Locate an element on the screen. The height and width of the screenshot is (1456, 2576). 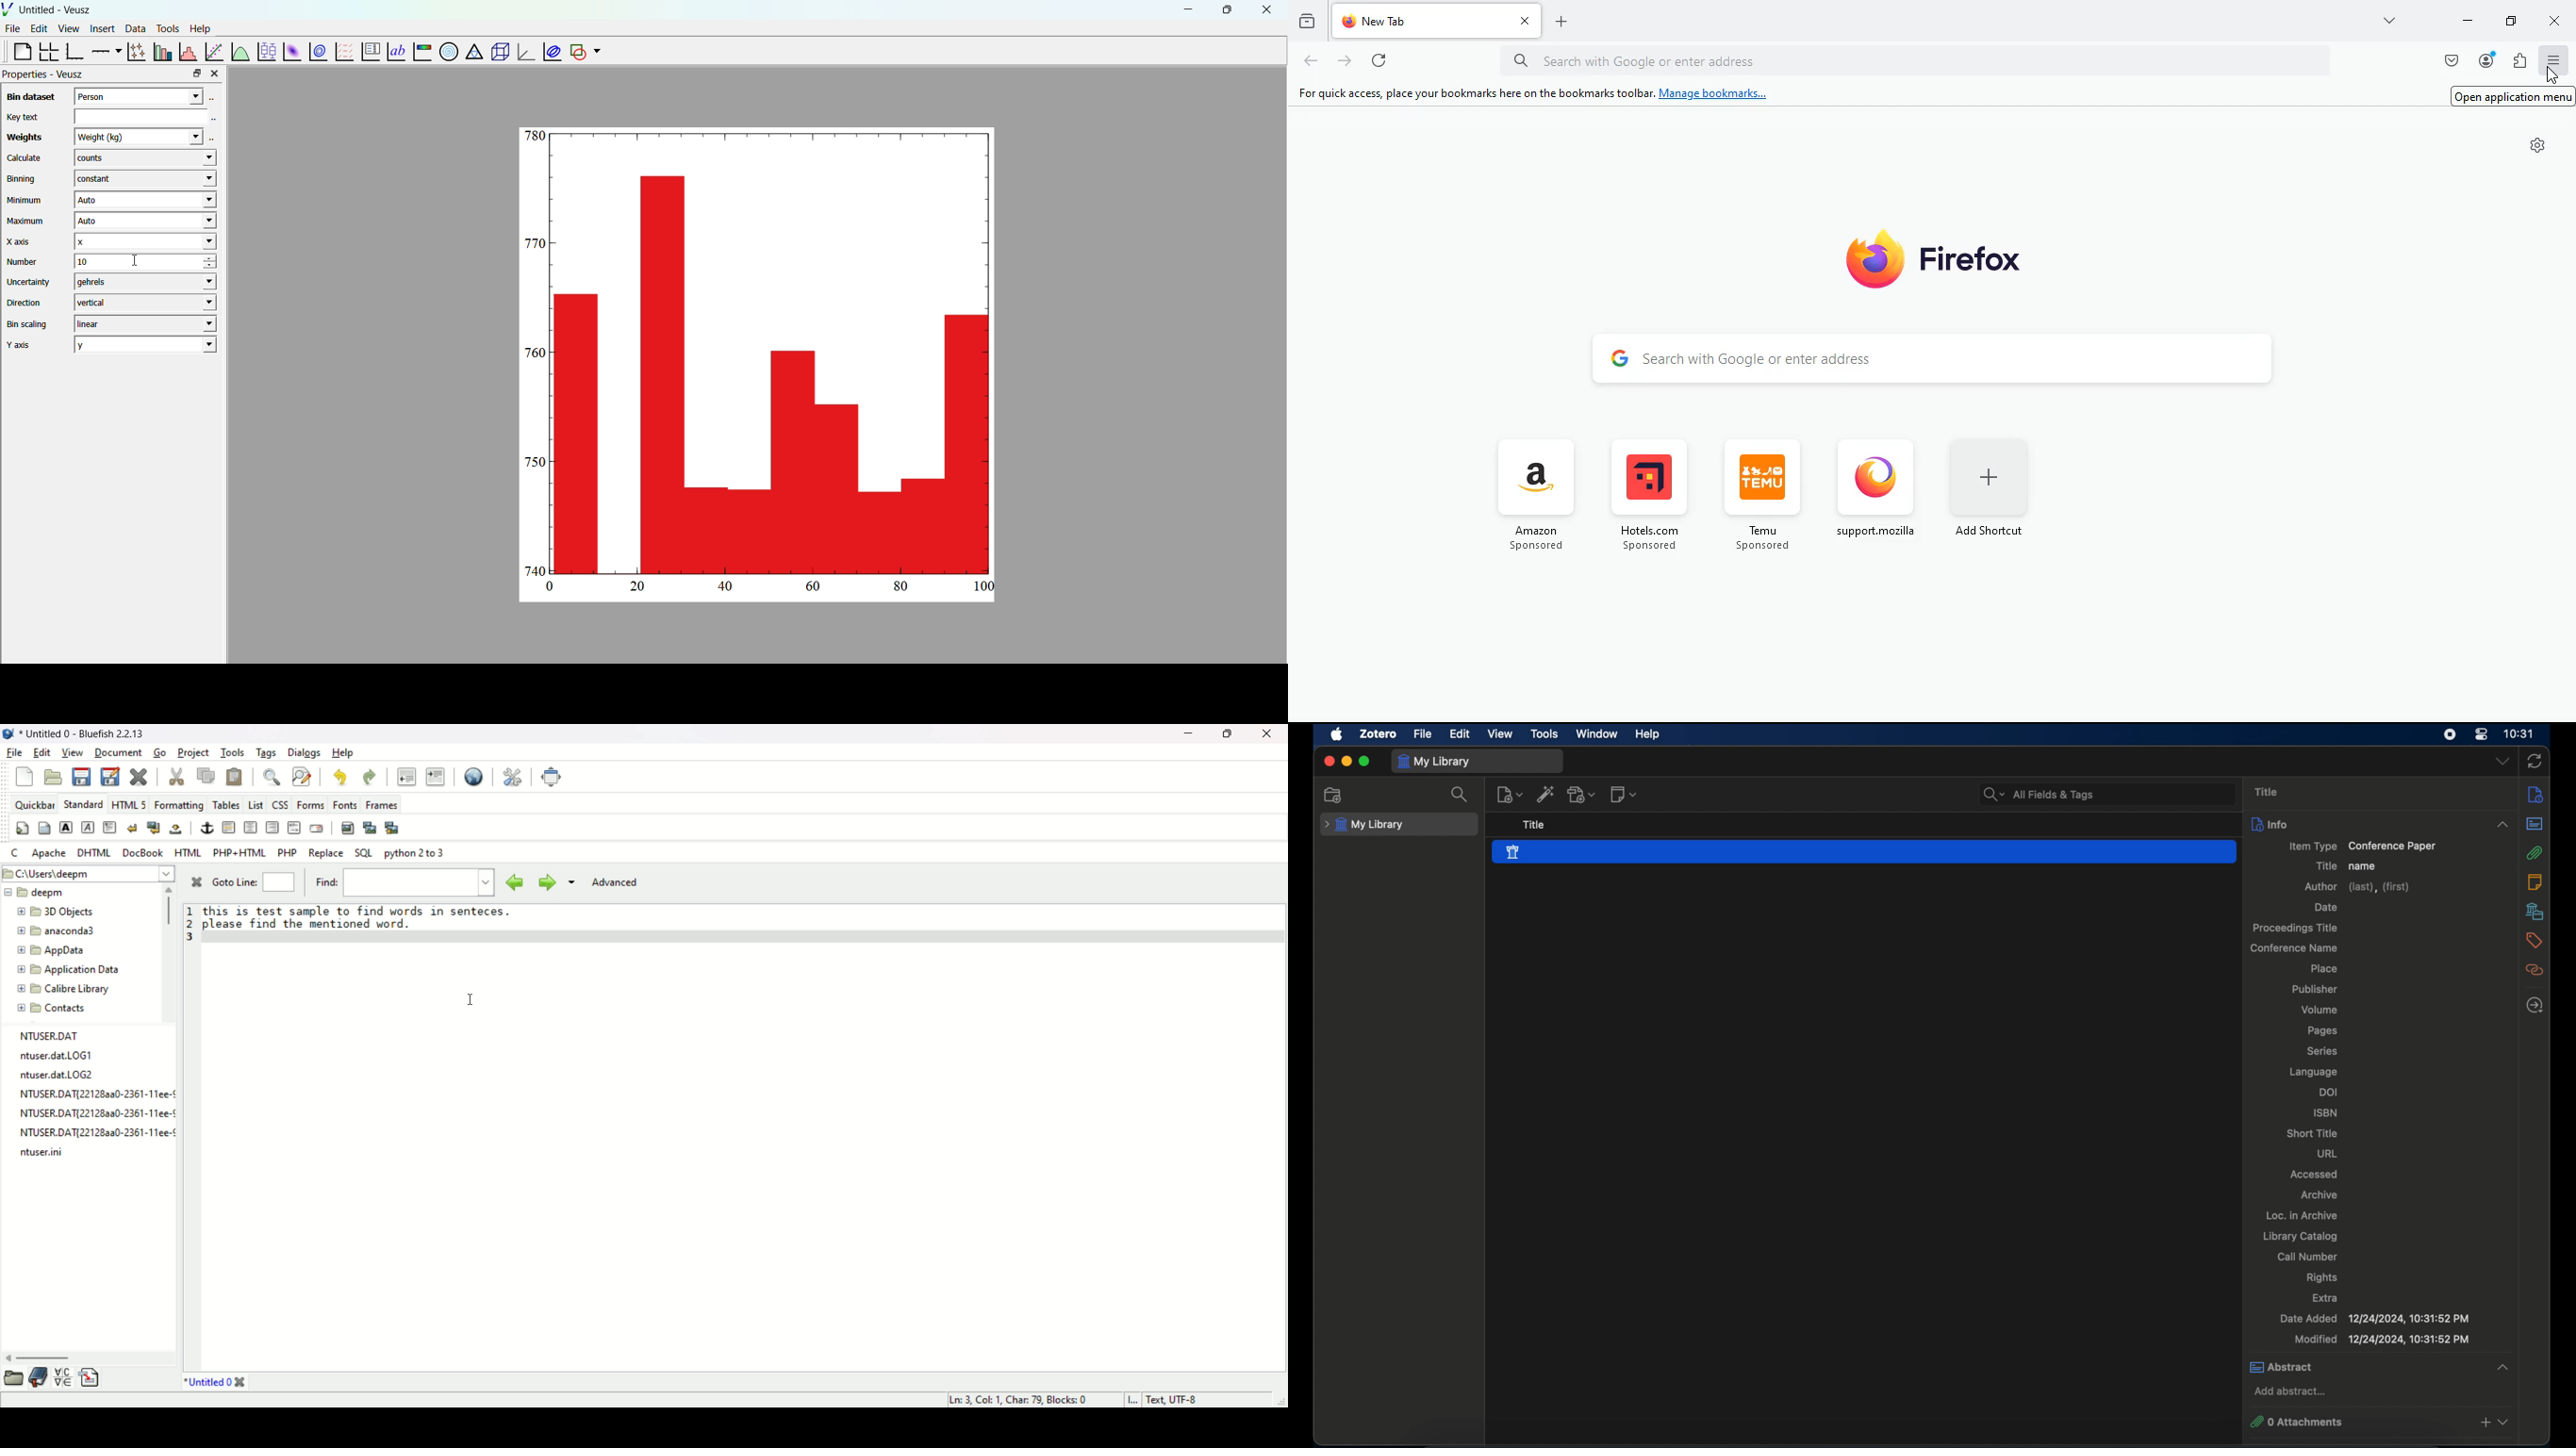
more is located at coordinates (2390, 23).